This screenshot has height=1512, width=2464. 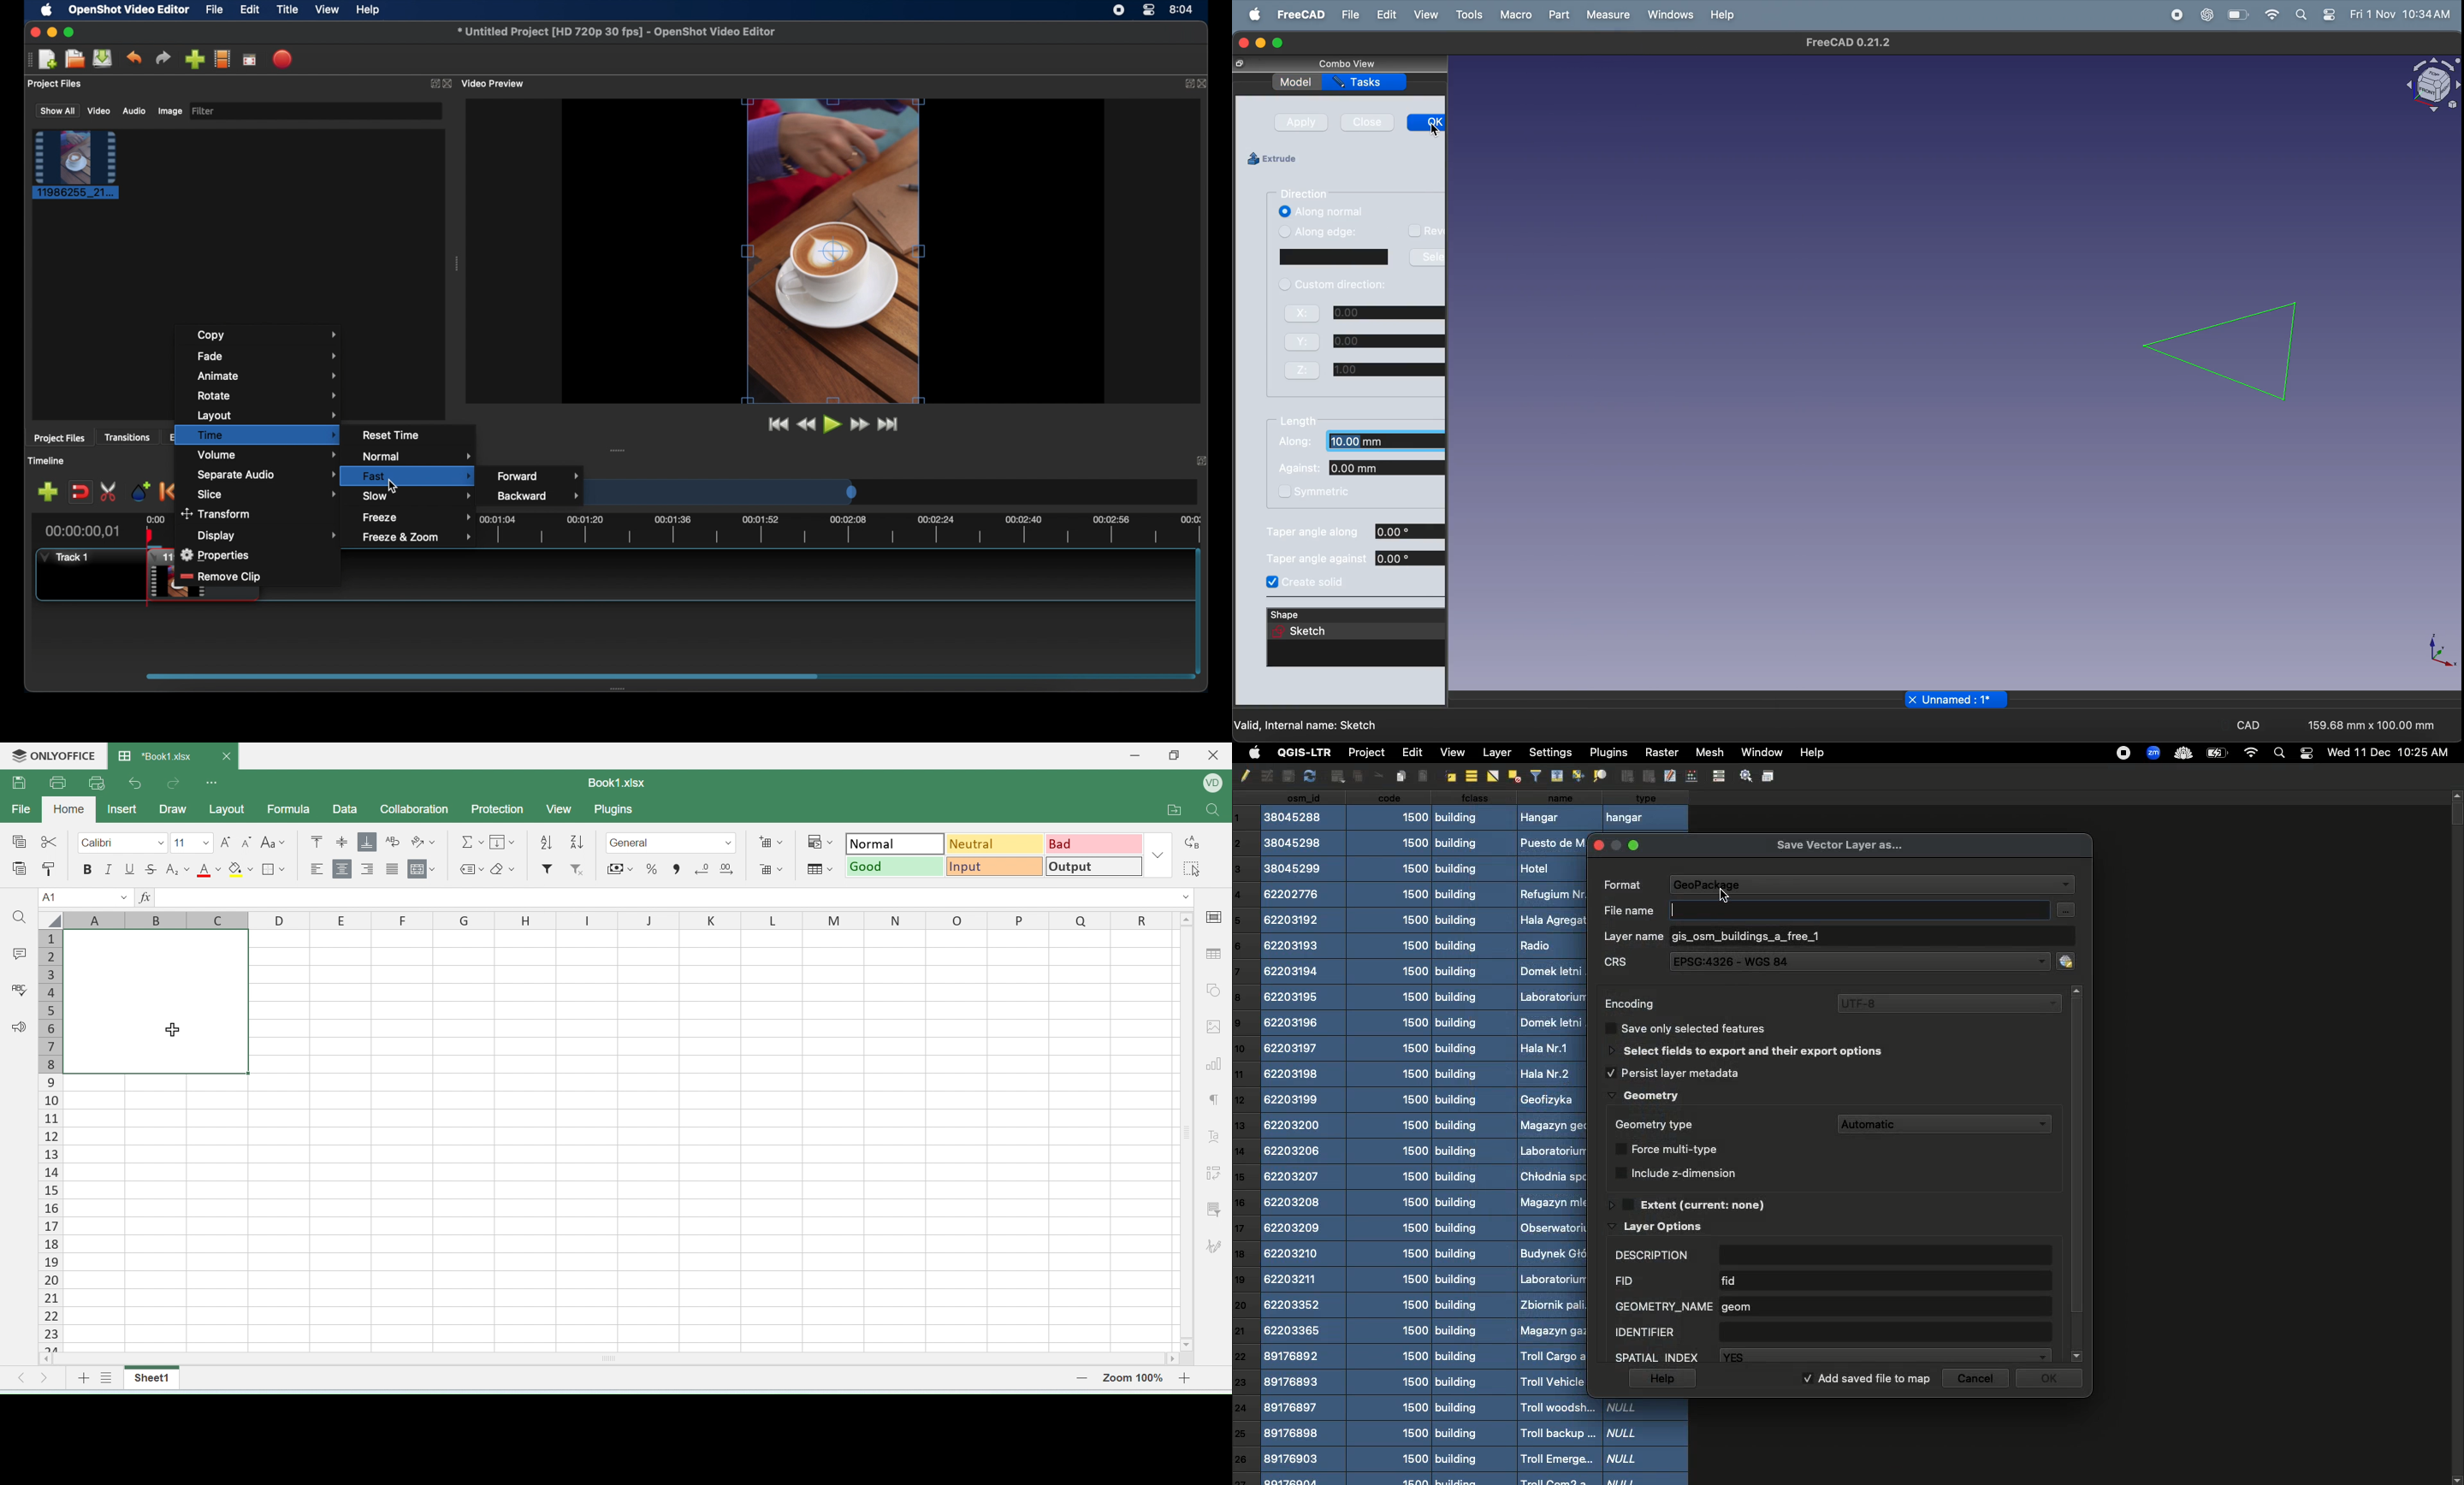 I want to click on Save vector layer as, so click(x=1842, y=845).